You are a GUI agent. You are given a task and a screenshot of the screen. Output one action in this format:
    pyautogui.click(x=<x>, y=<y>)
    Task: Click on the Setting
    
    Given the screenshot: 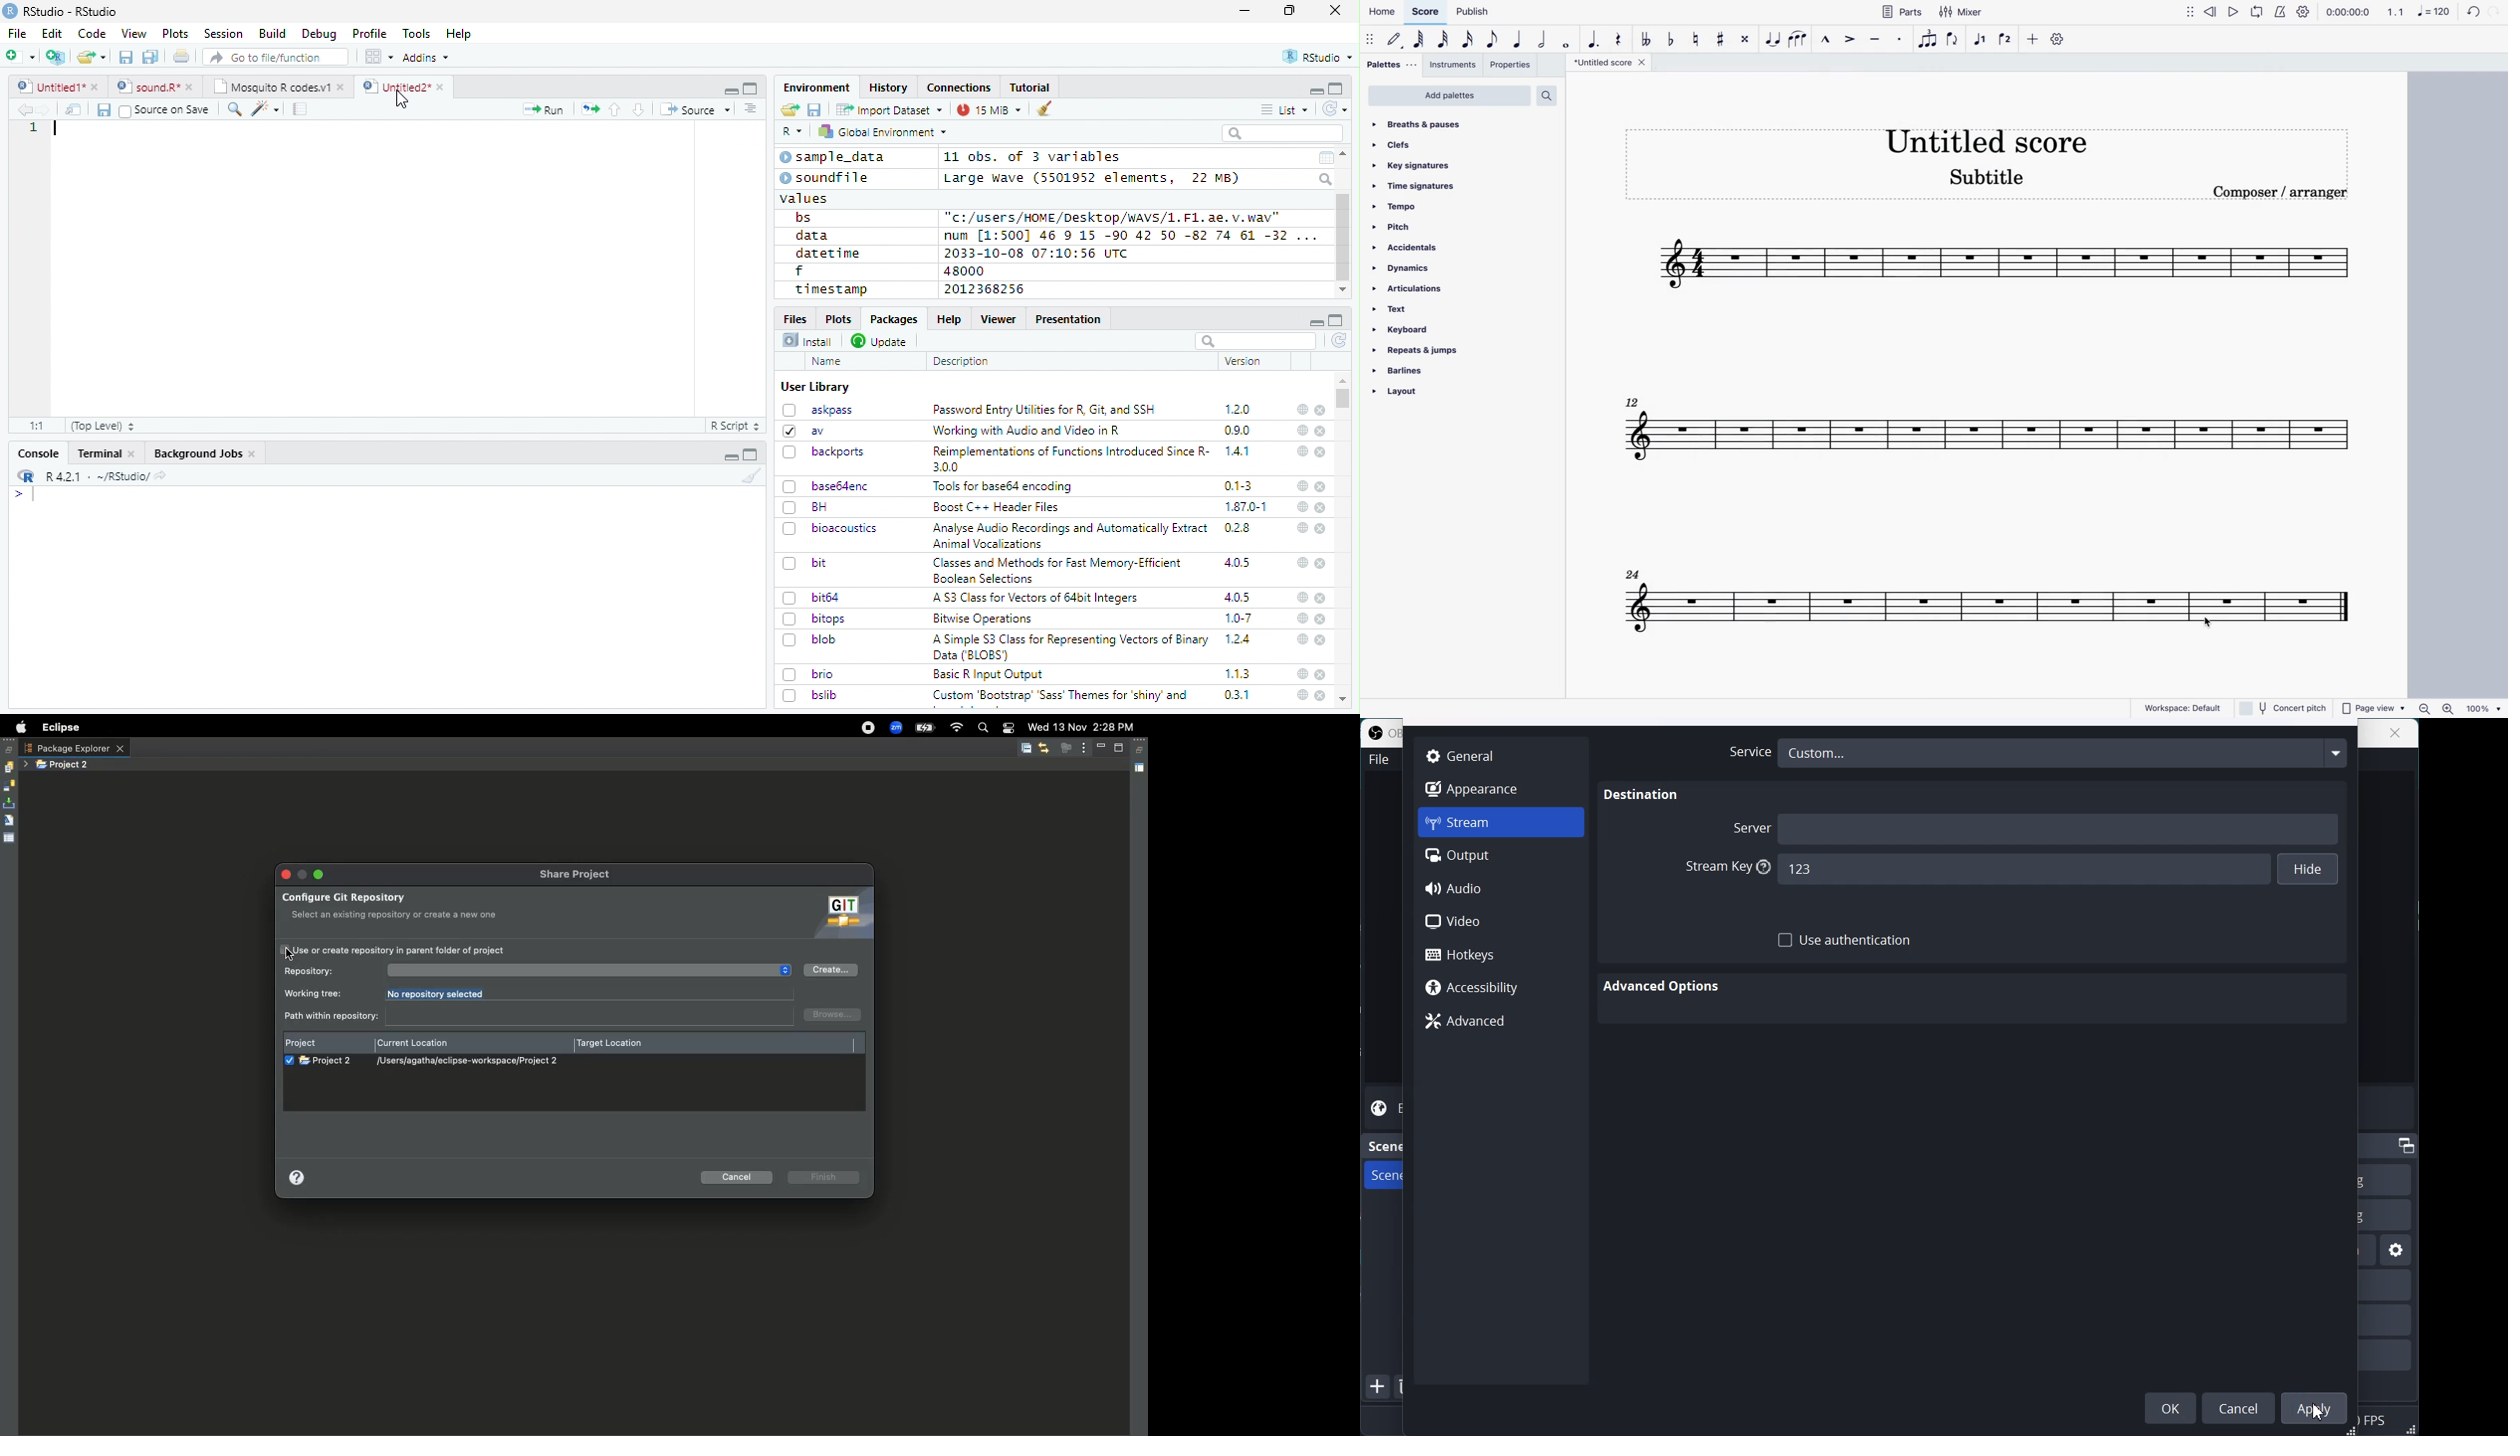 What is the action you would take?
    pyautogui.click(x=2309, y=12)
    